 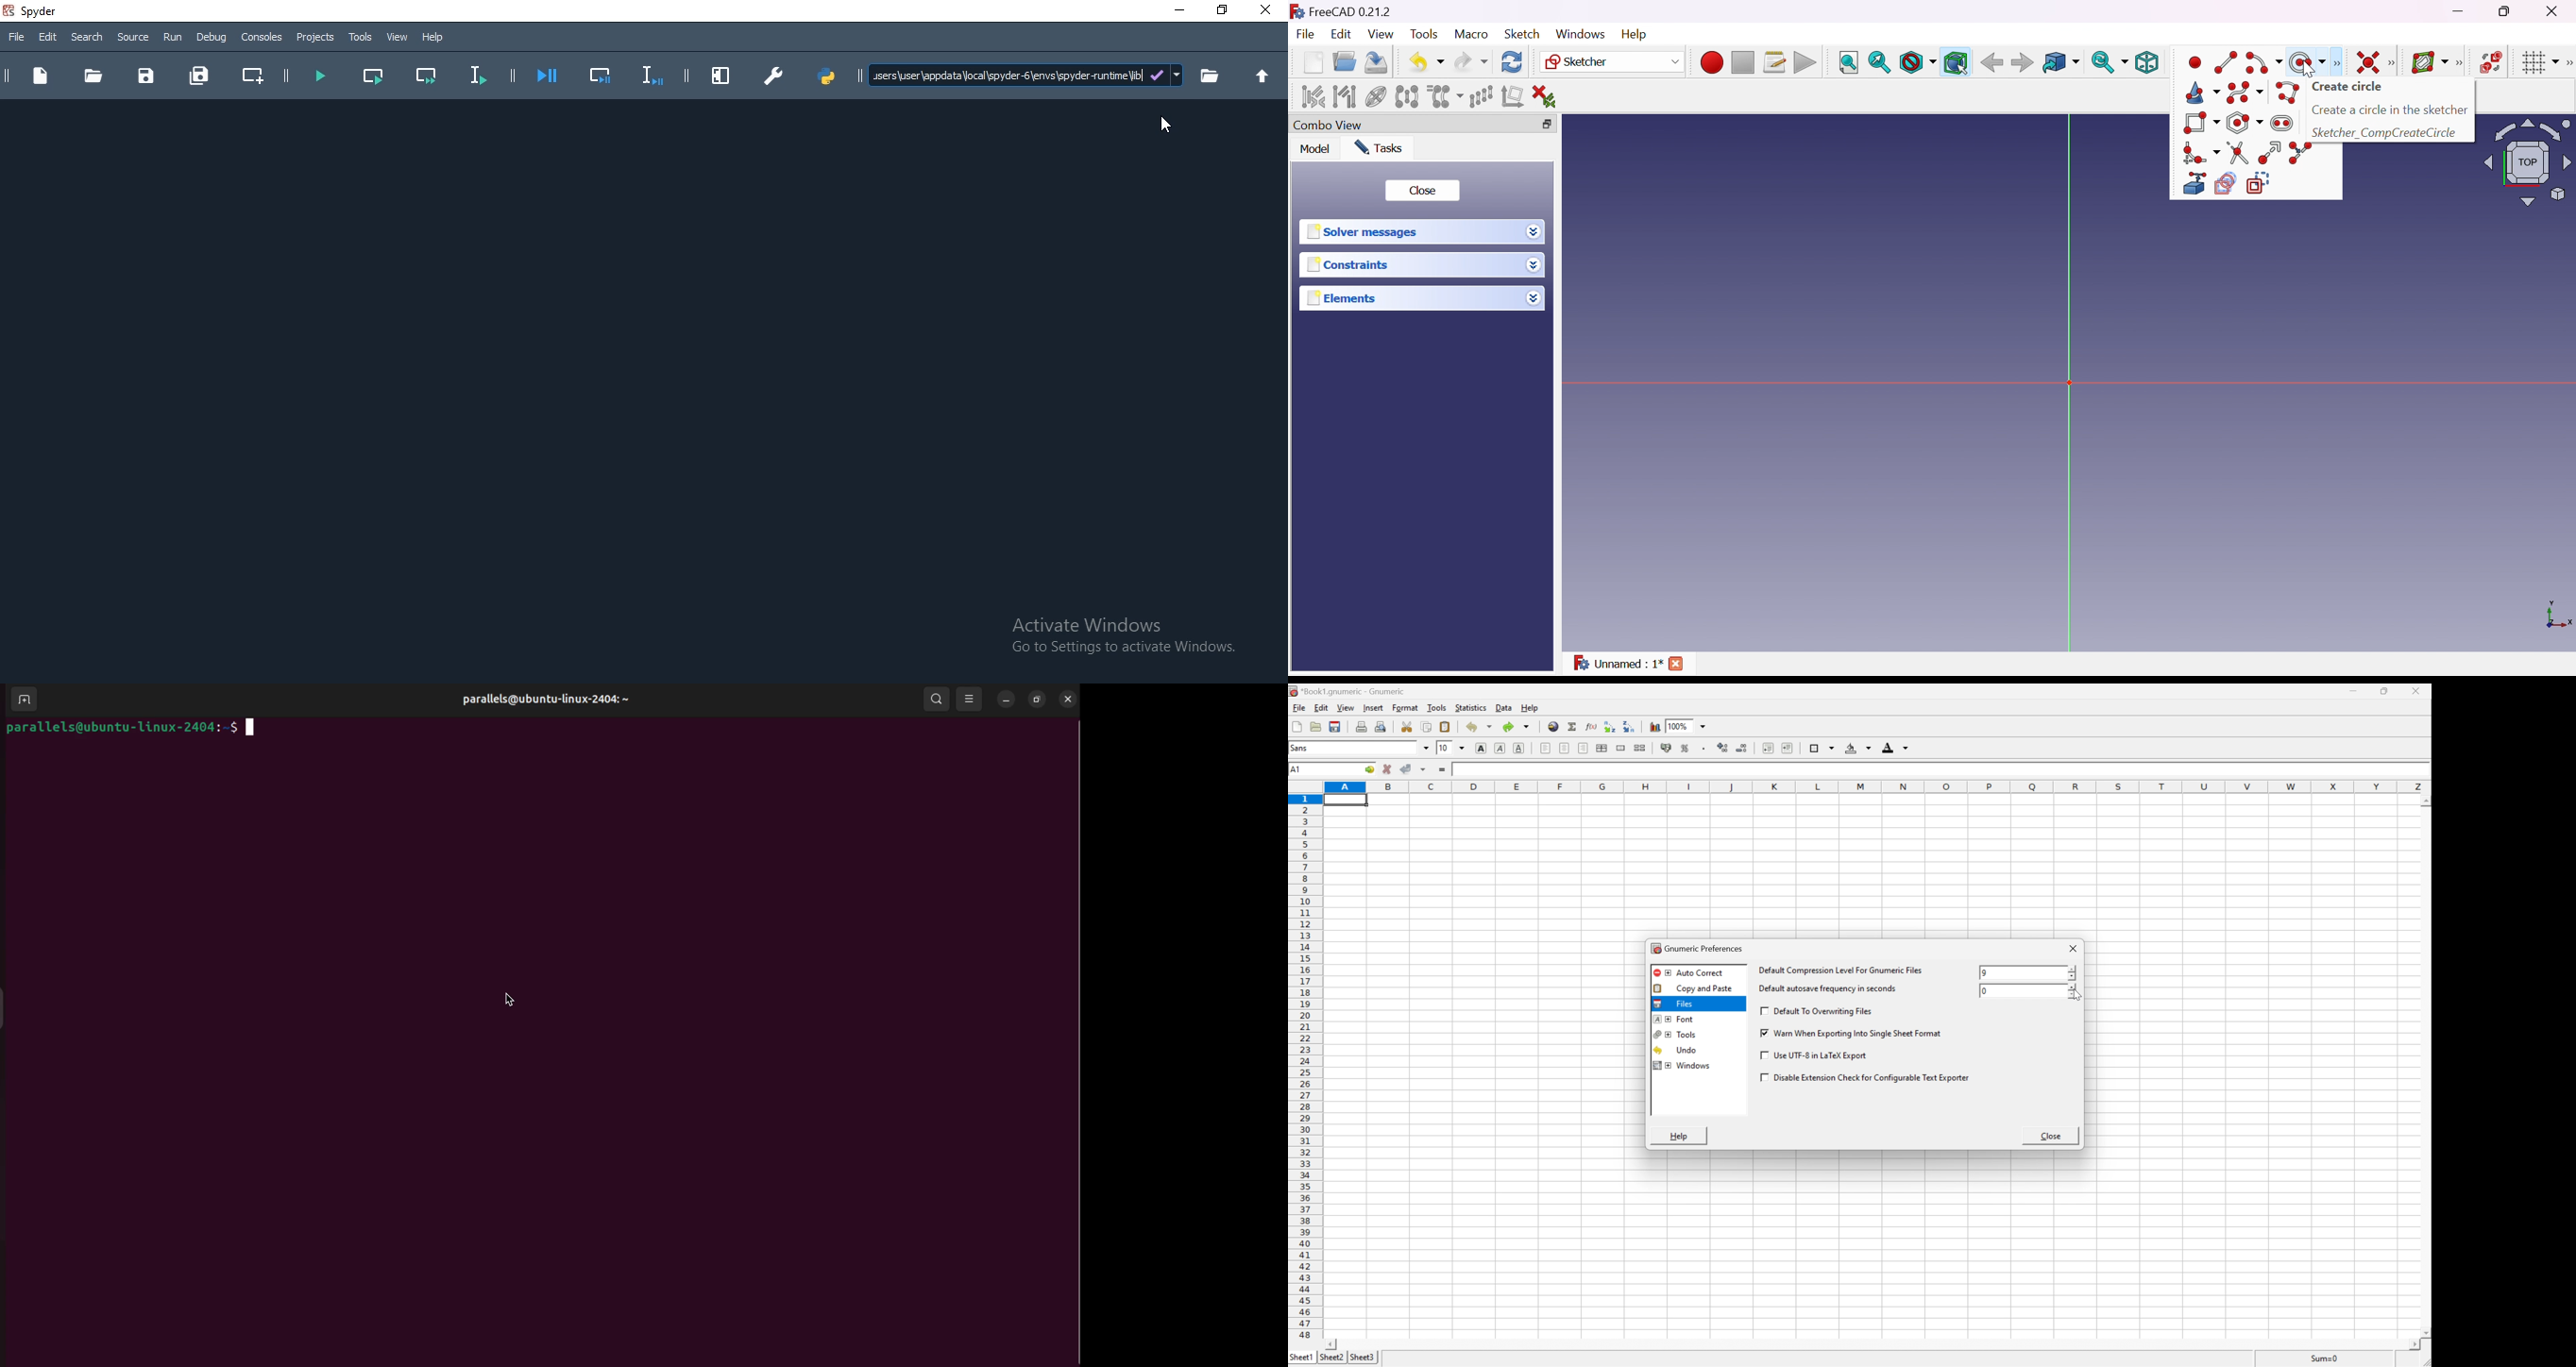 I want to click on help, so click(x=1679, y=1137).